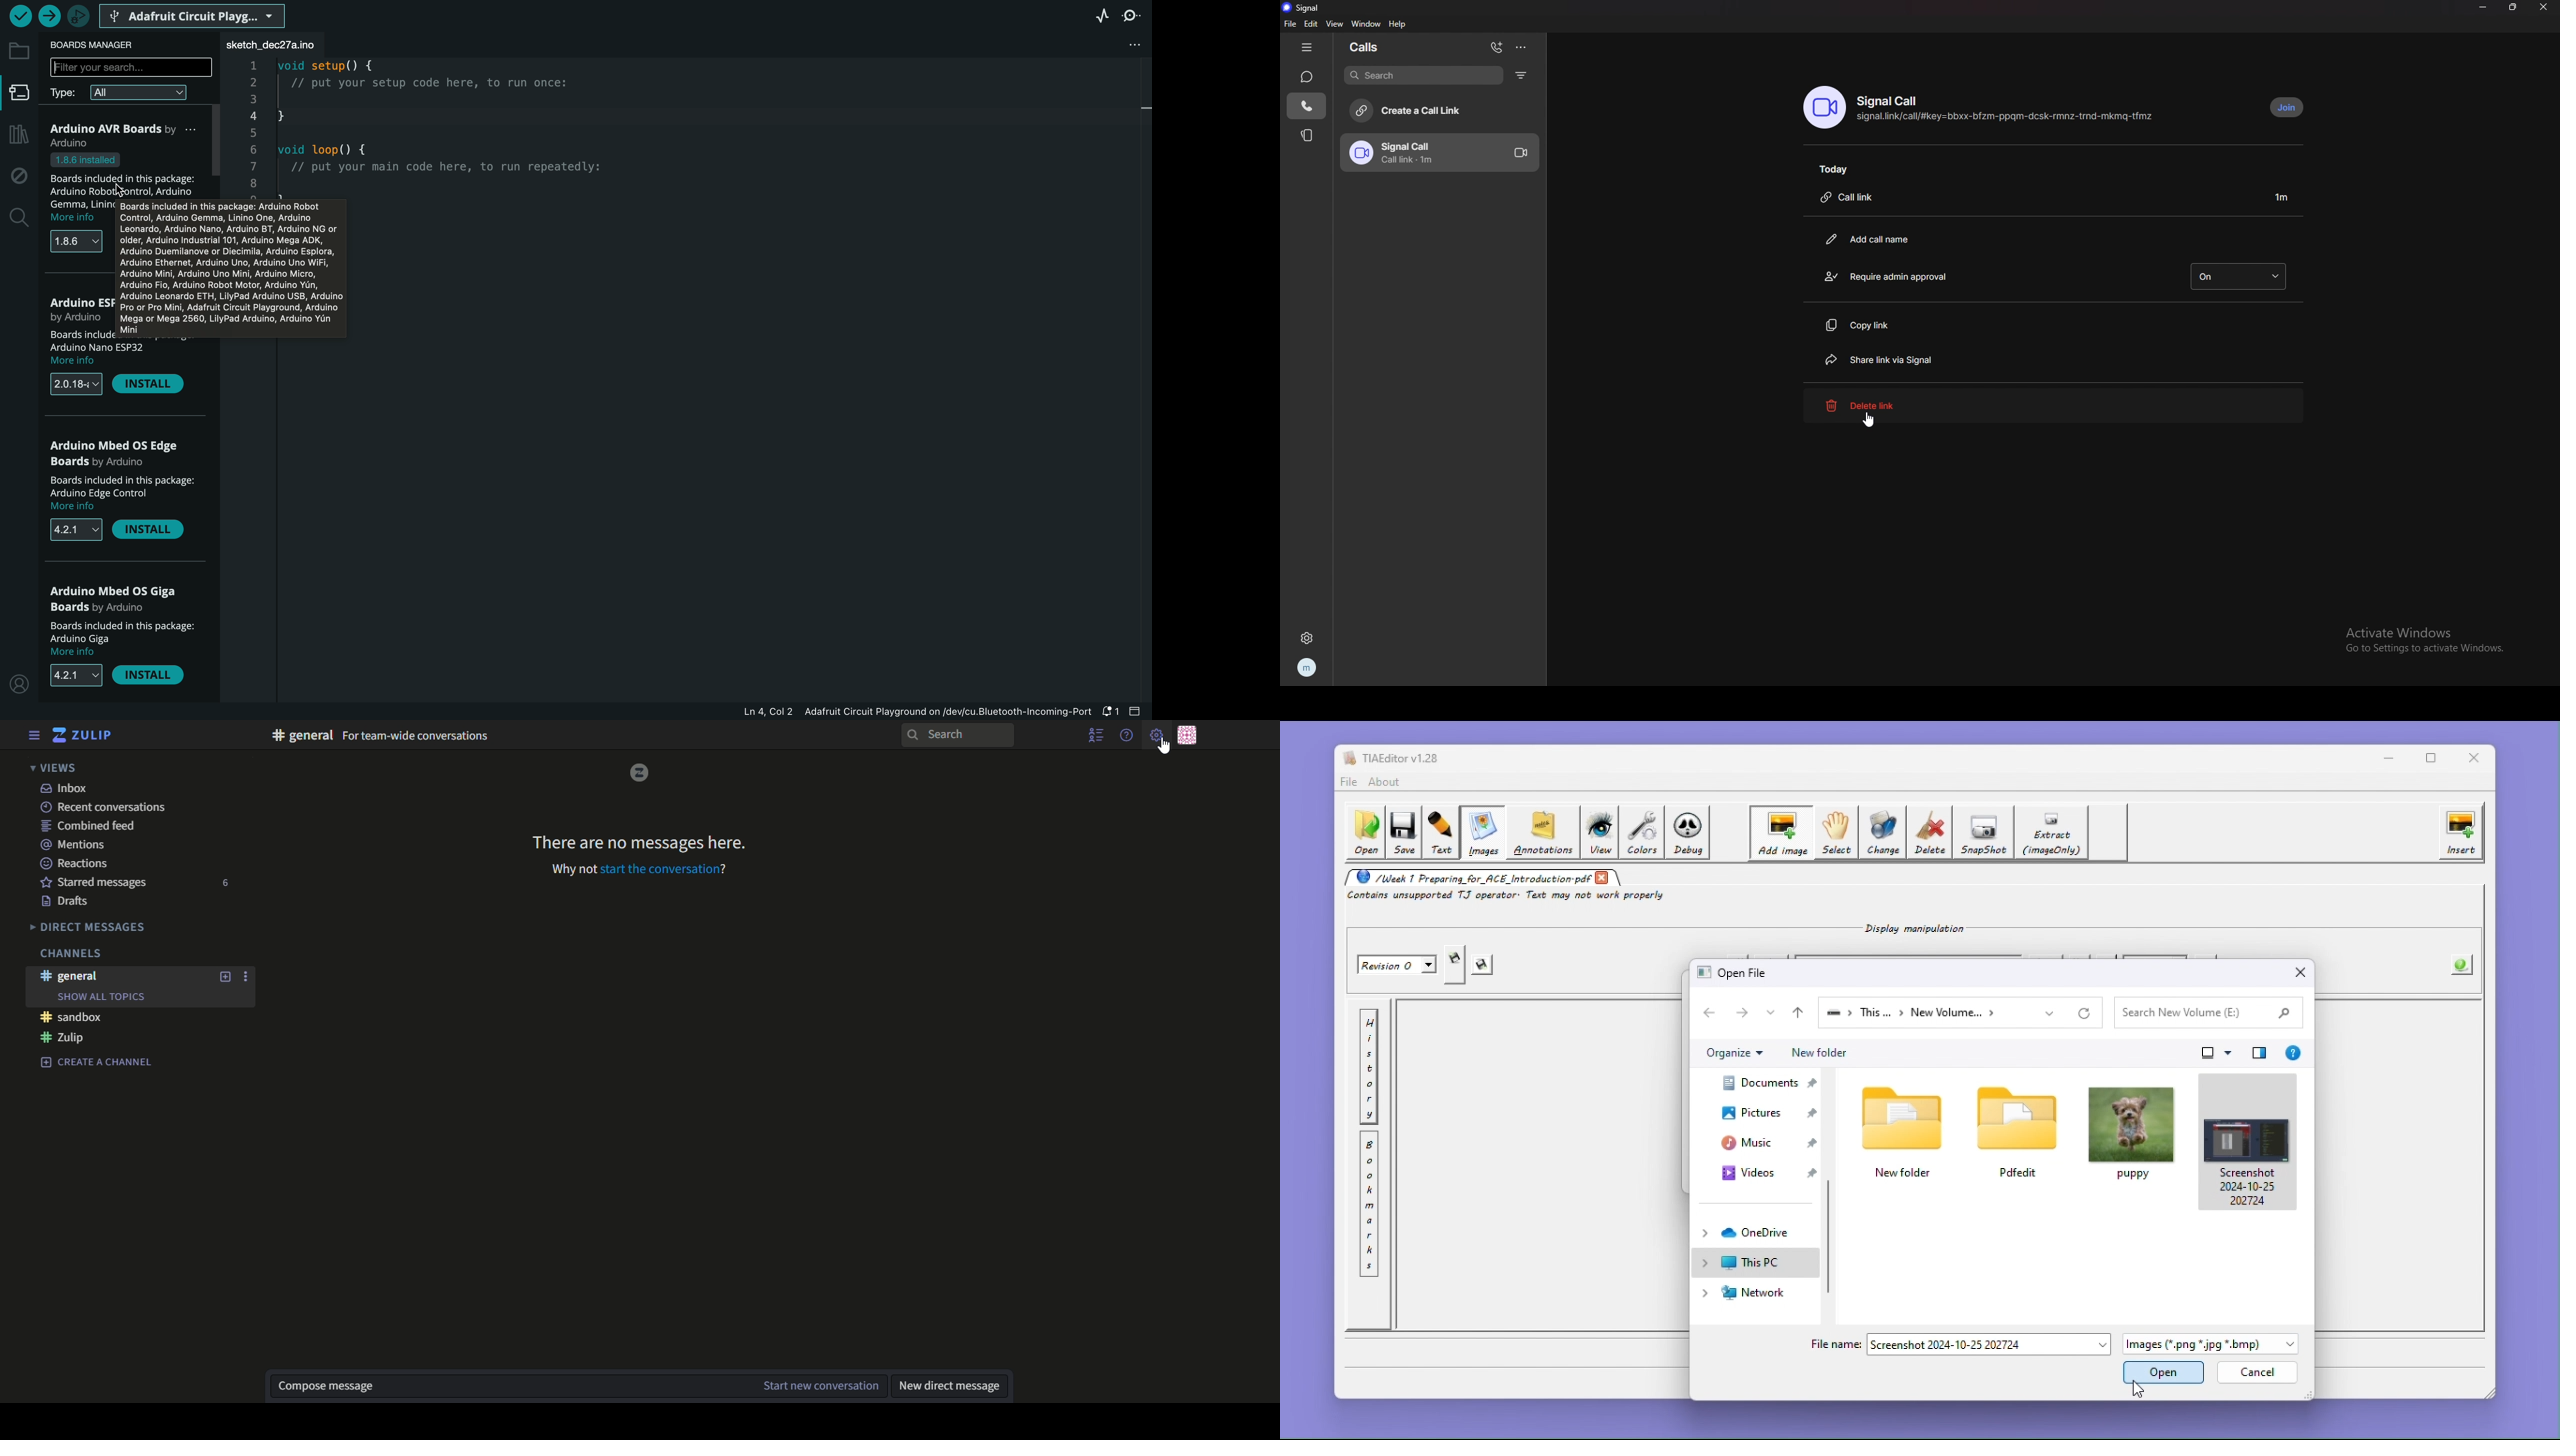  What do you see at coordinates (2206, 1012) in the screenshot?
I see `Search New Volume (E:)` at bounding box center [2206, 1012].